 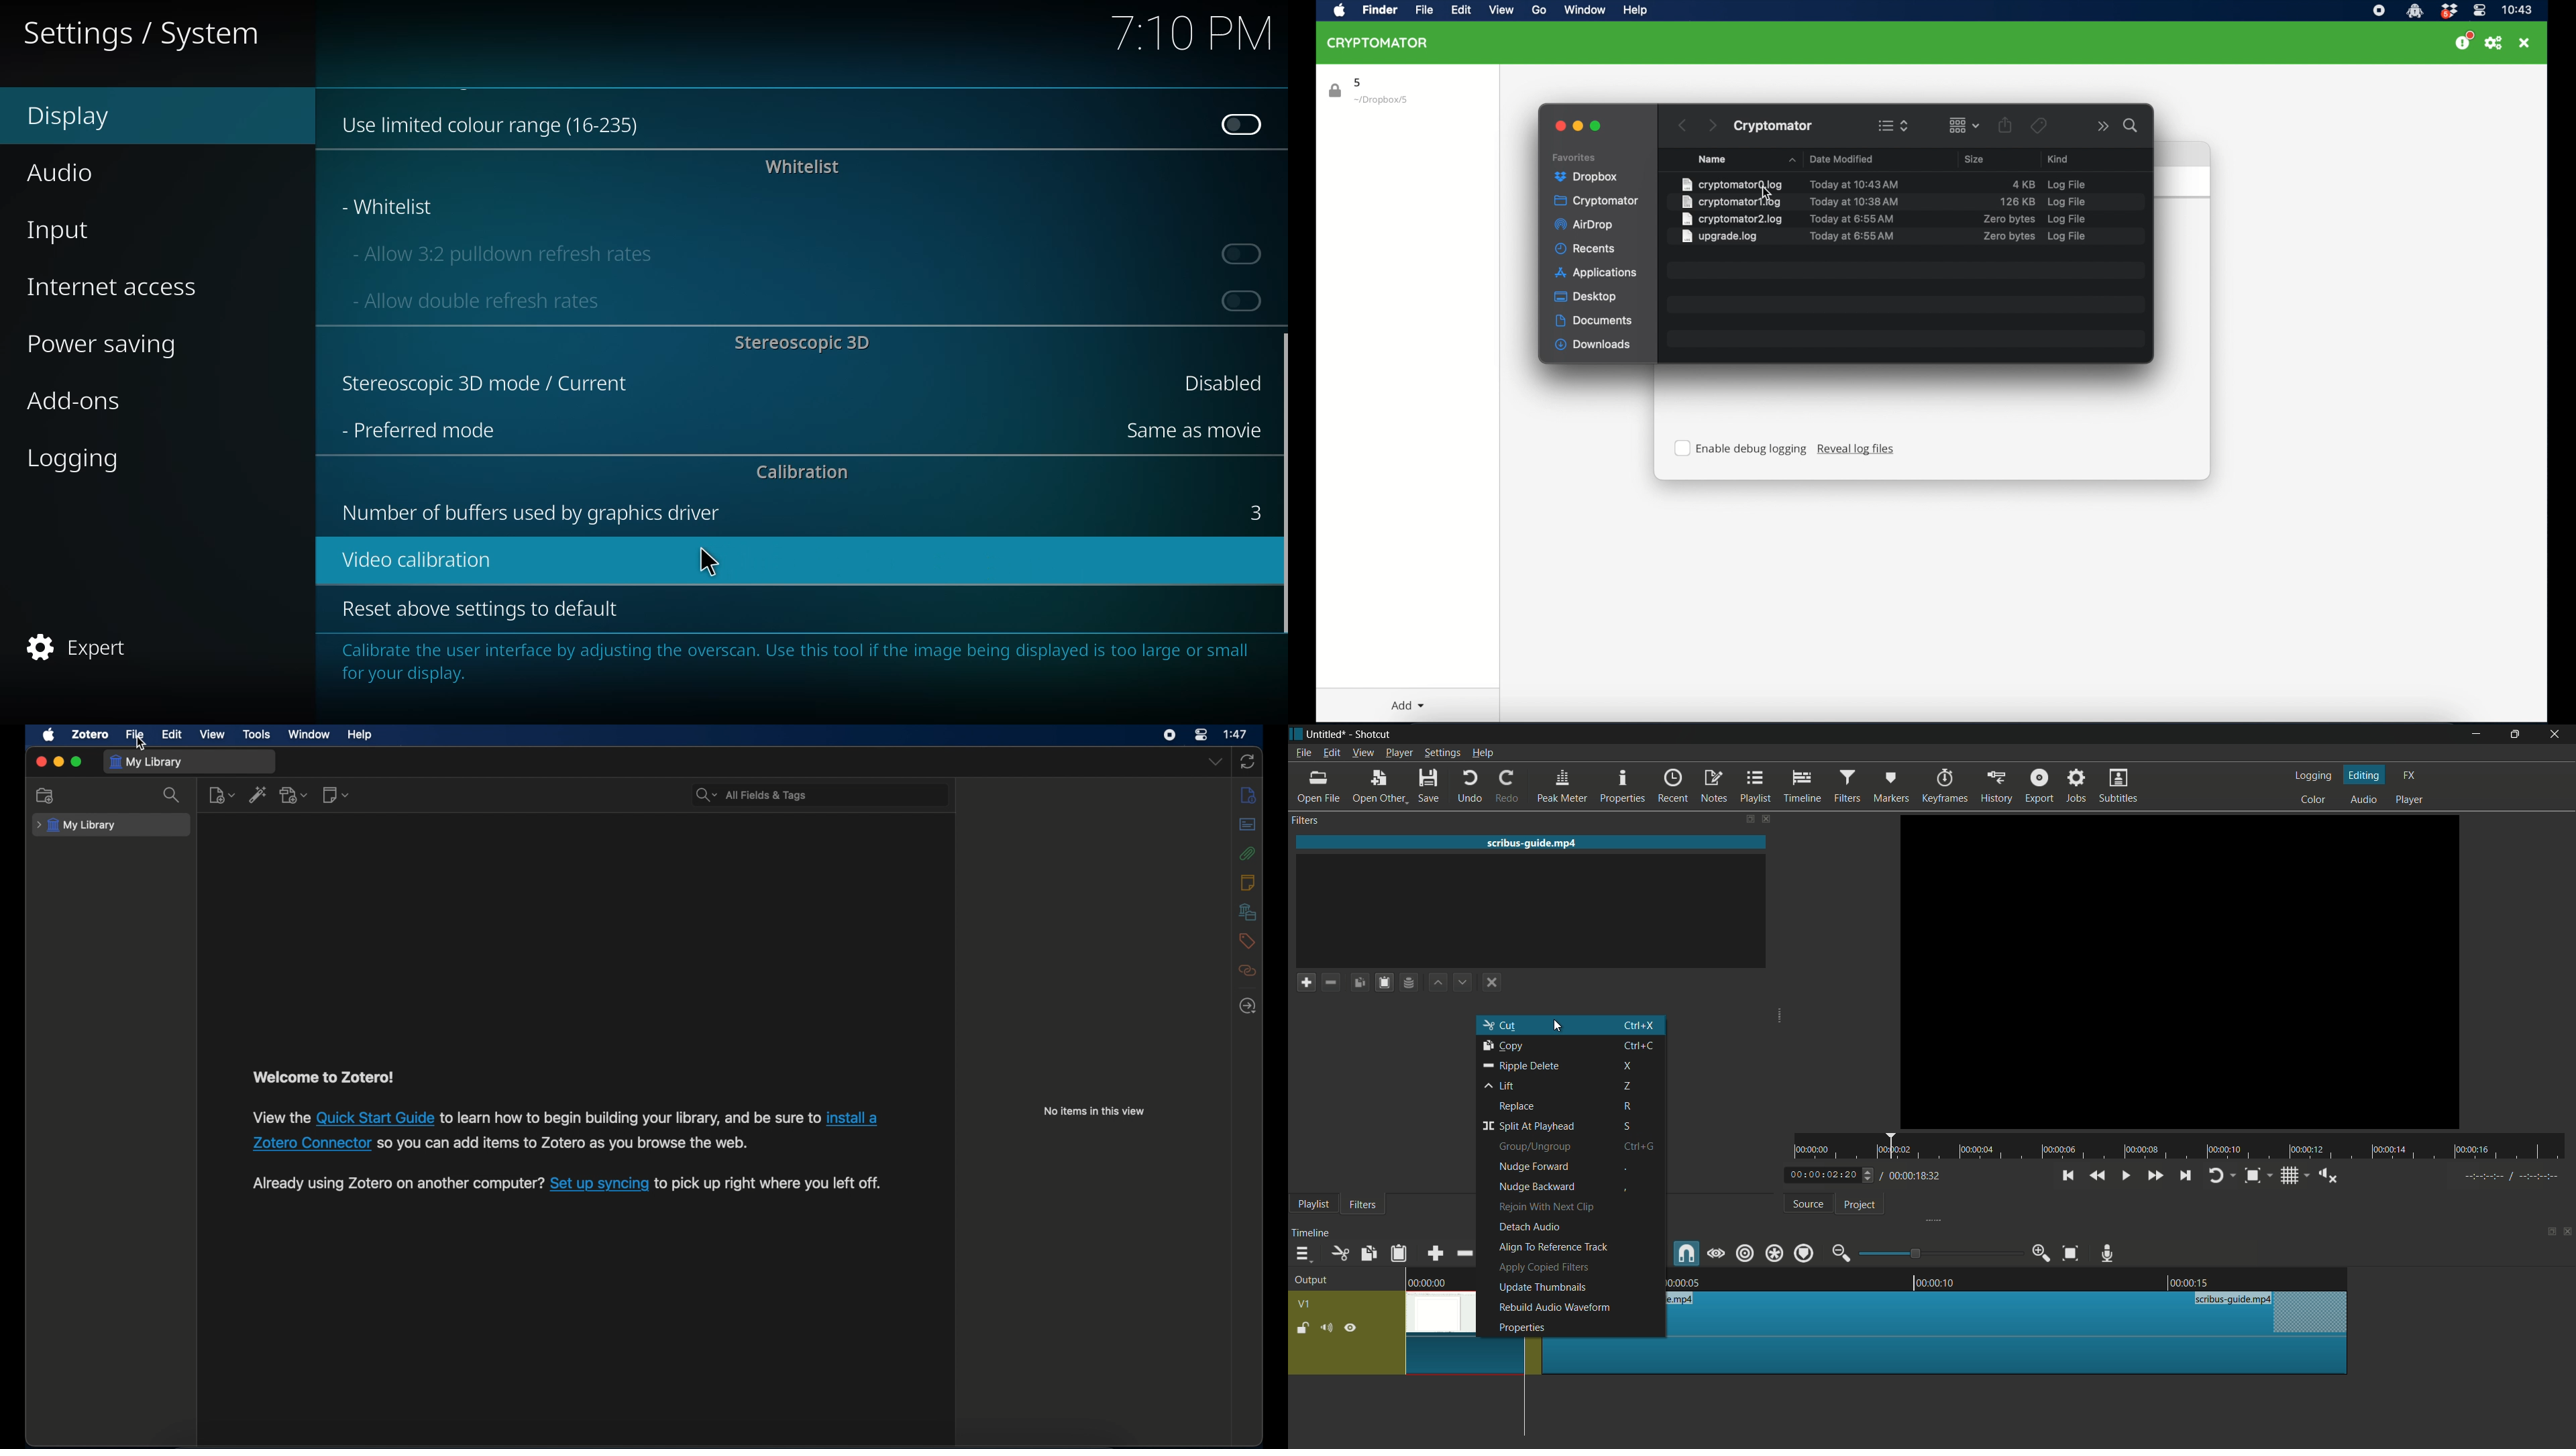 What do you see at coordinates (1472, 786) in the screenshot?
I see `undo` at bounding box center [1472, 786].